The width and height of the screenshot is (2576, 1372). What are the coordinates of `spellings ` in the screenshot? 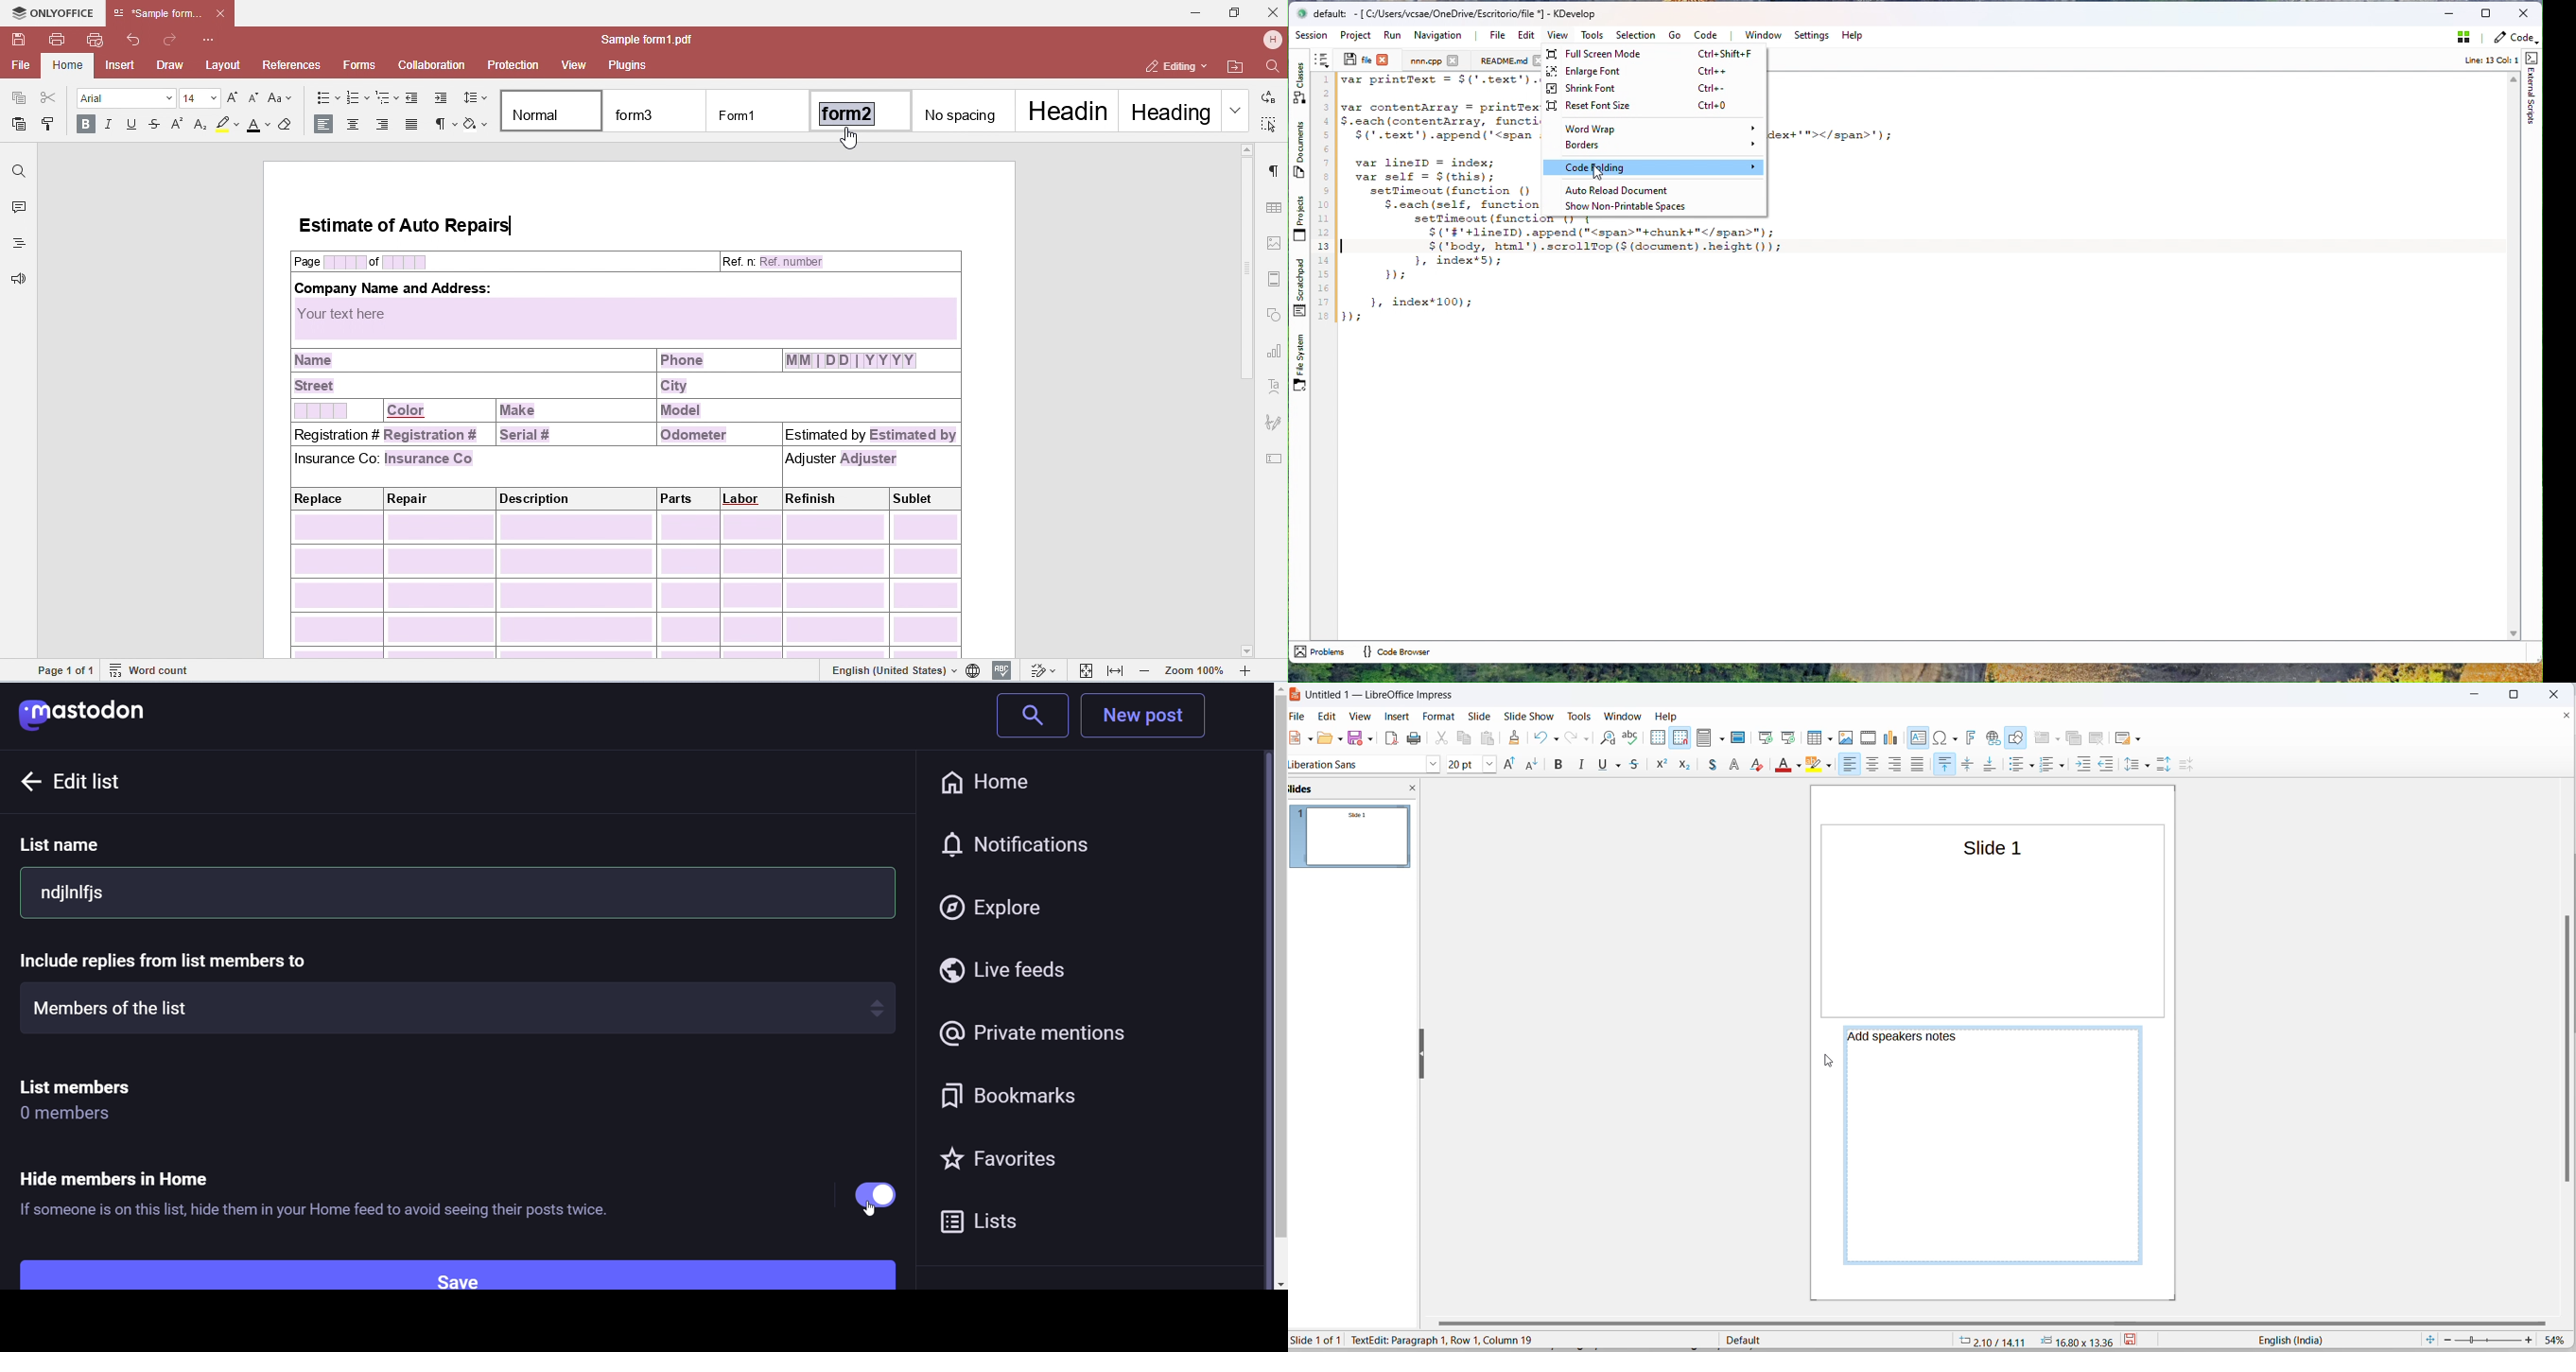 It's located at (1634, 738).